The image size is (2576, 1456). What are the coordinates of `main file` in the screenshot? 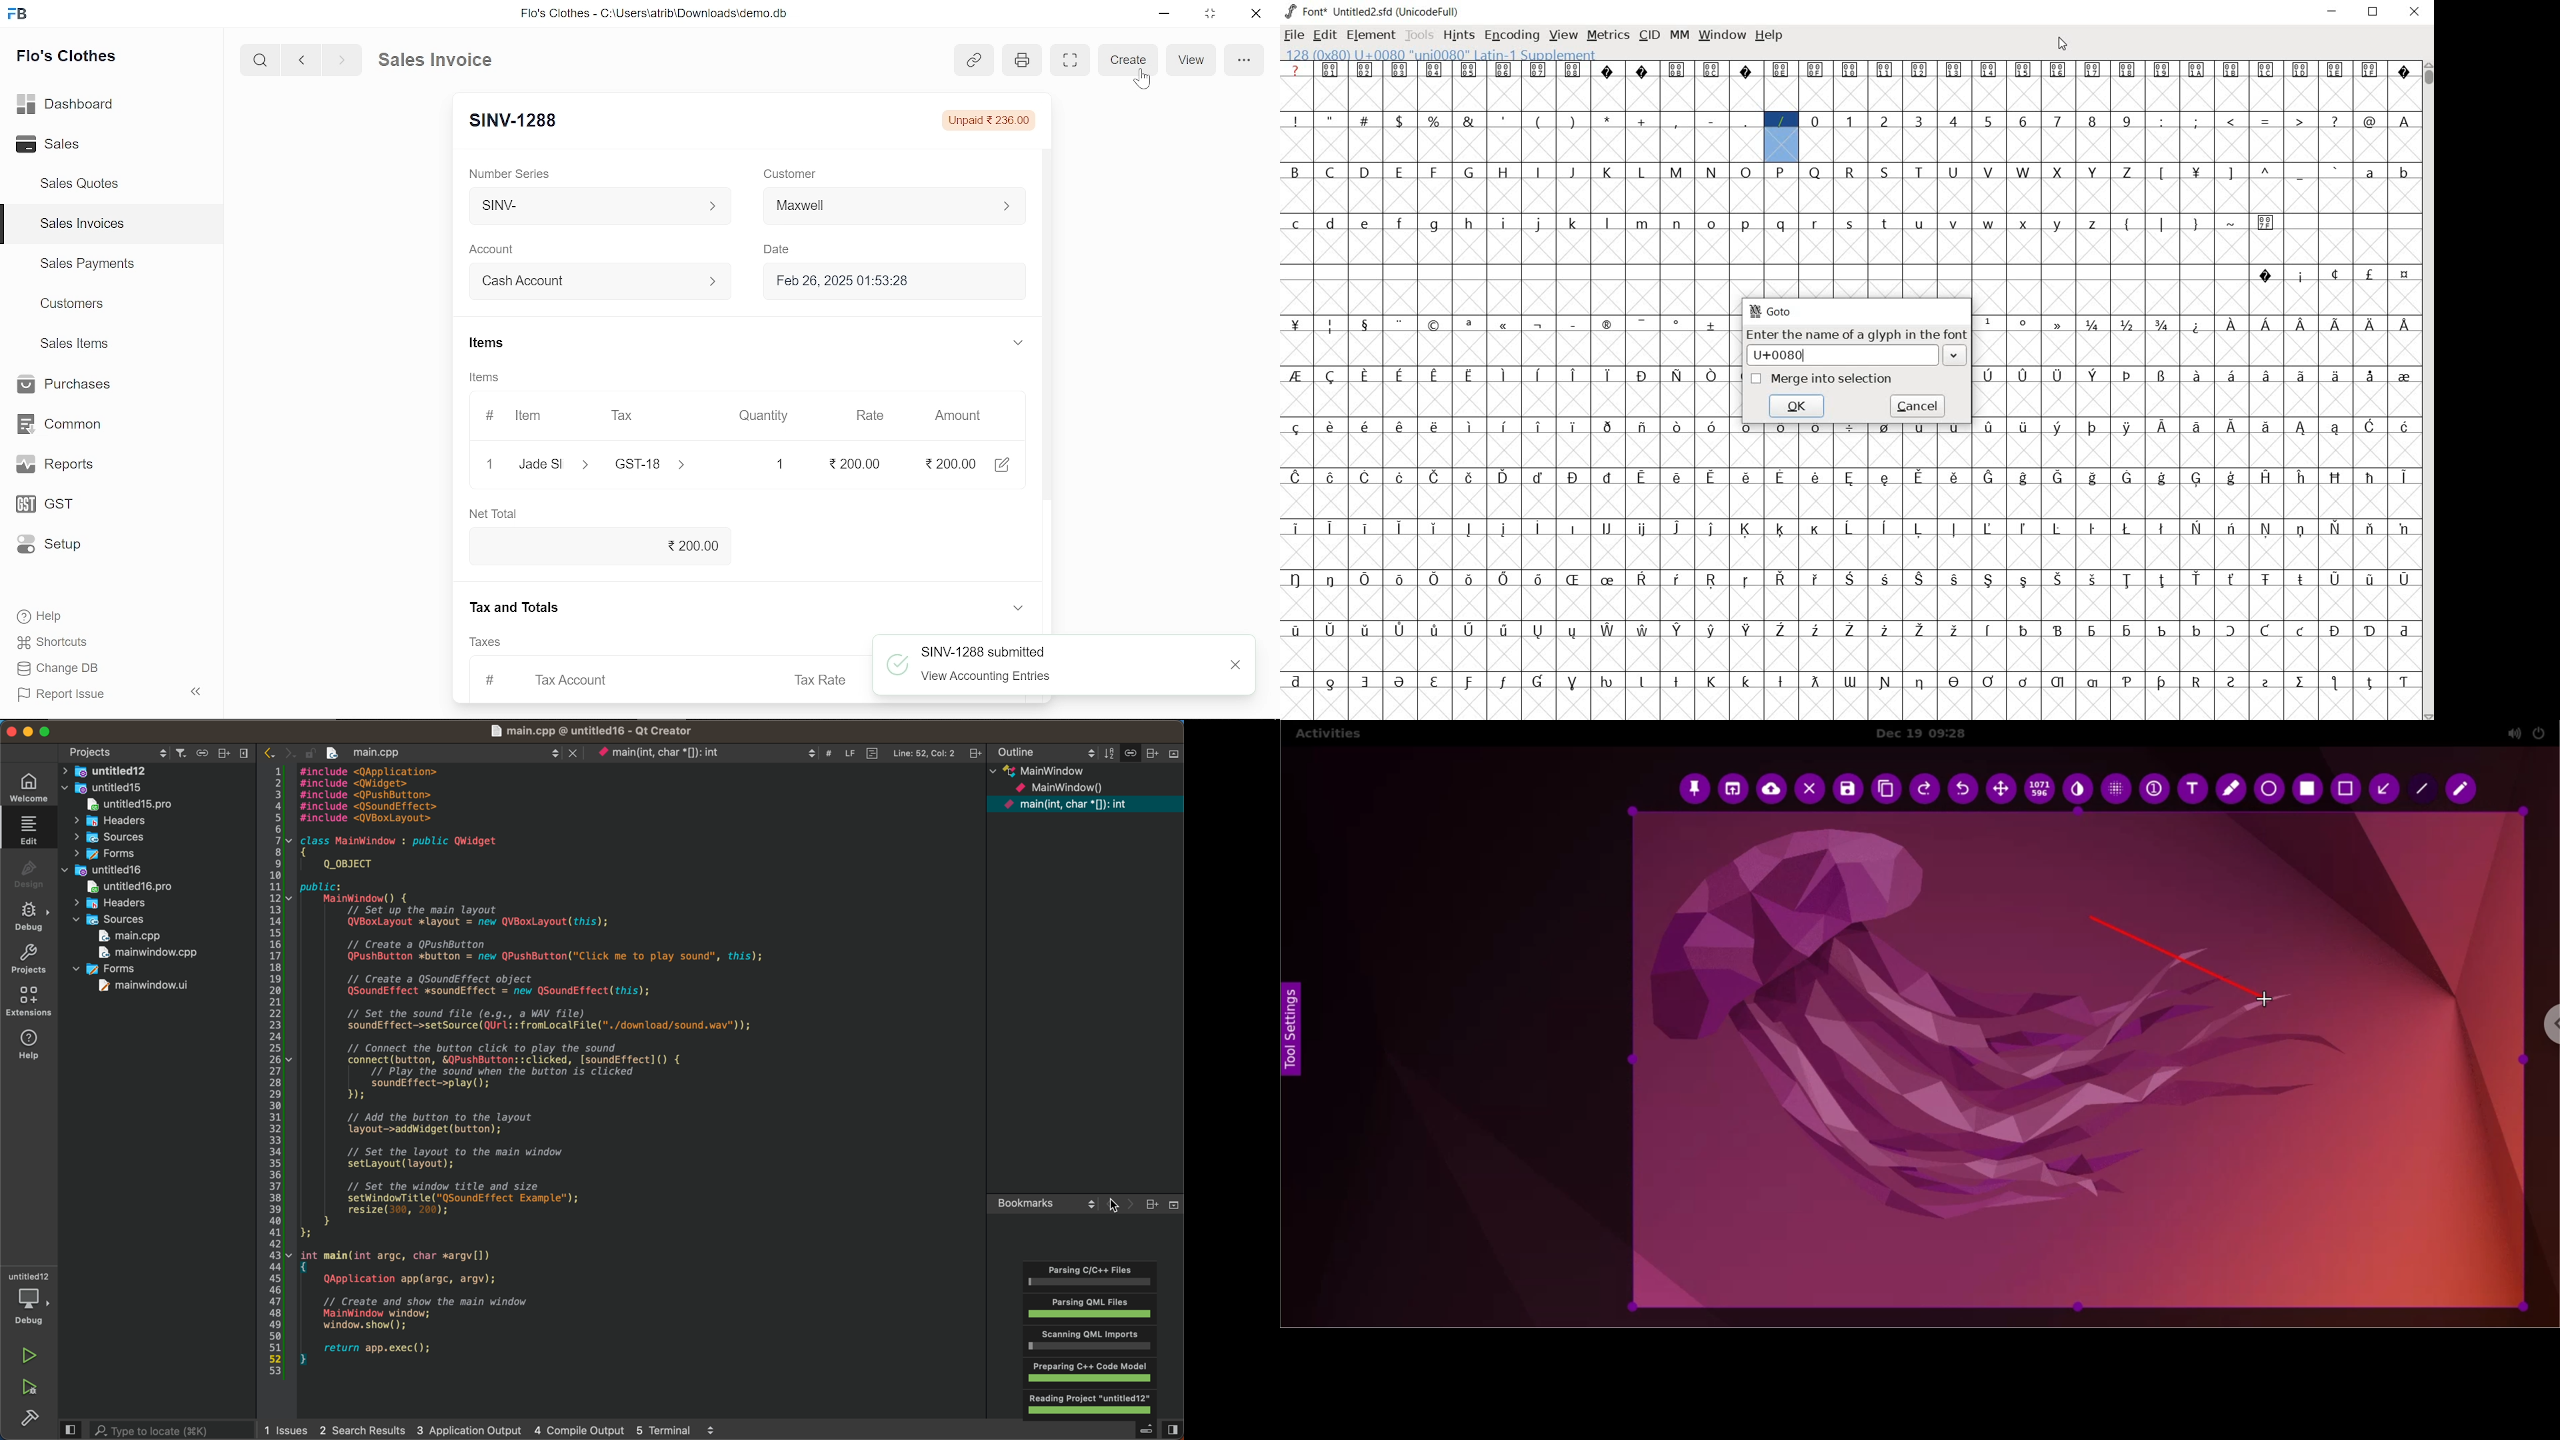 It's located at (643, 1074).